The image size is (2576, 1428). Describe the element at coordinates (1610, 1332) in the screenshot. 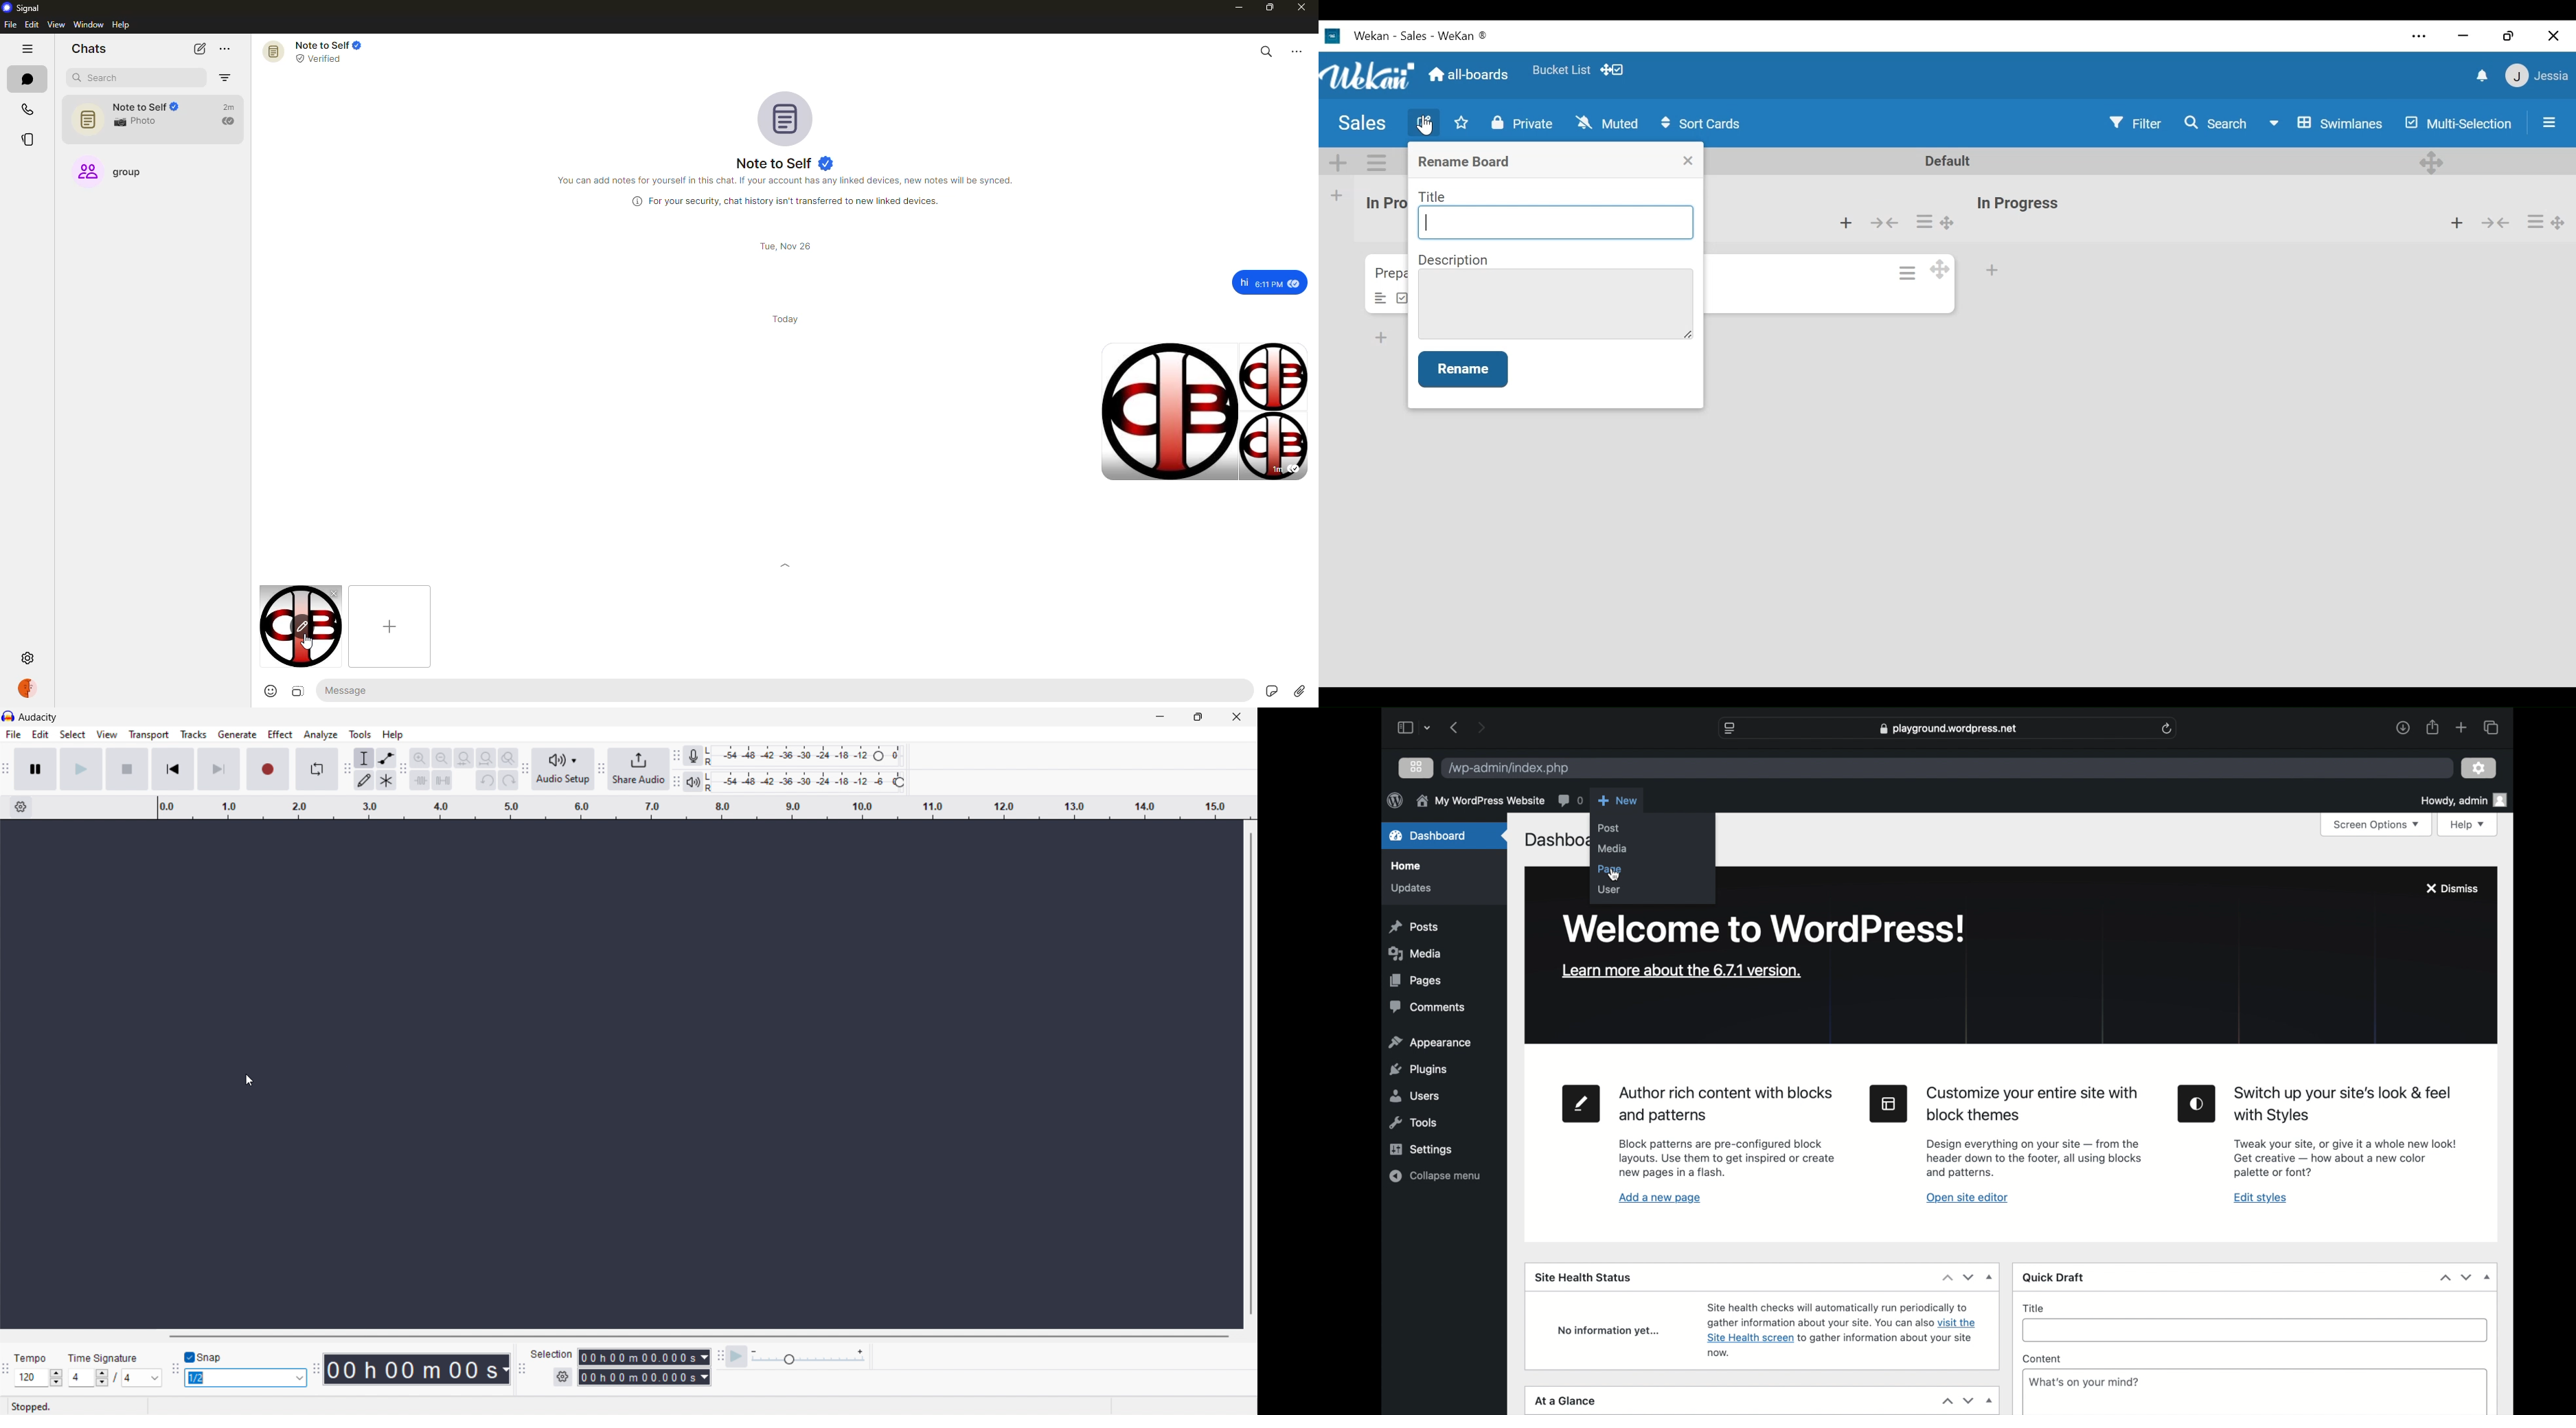

I see `no information yet` at that location.